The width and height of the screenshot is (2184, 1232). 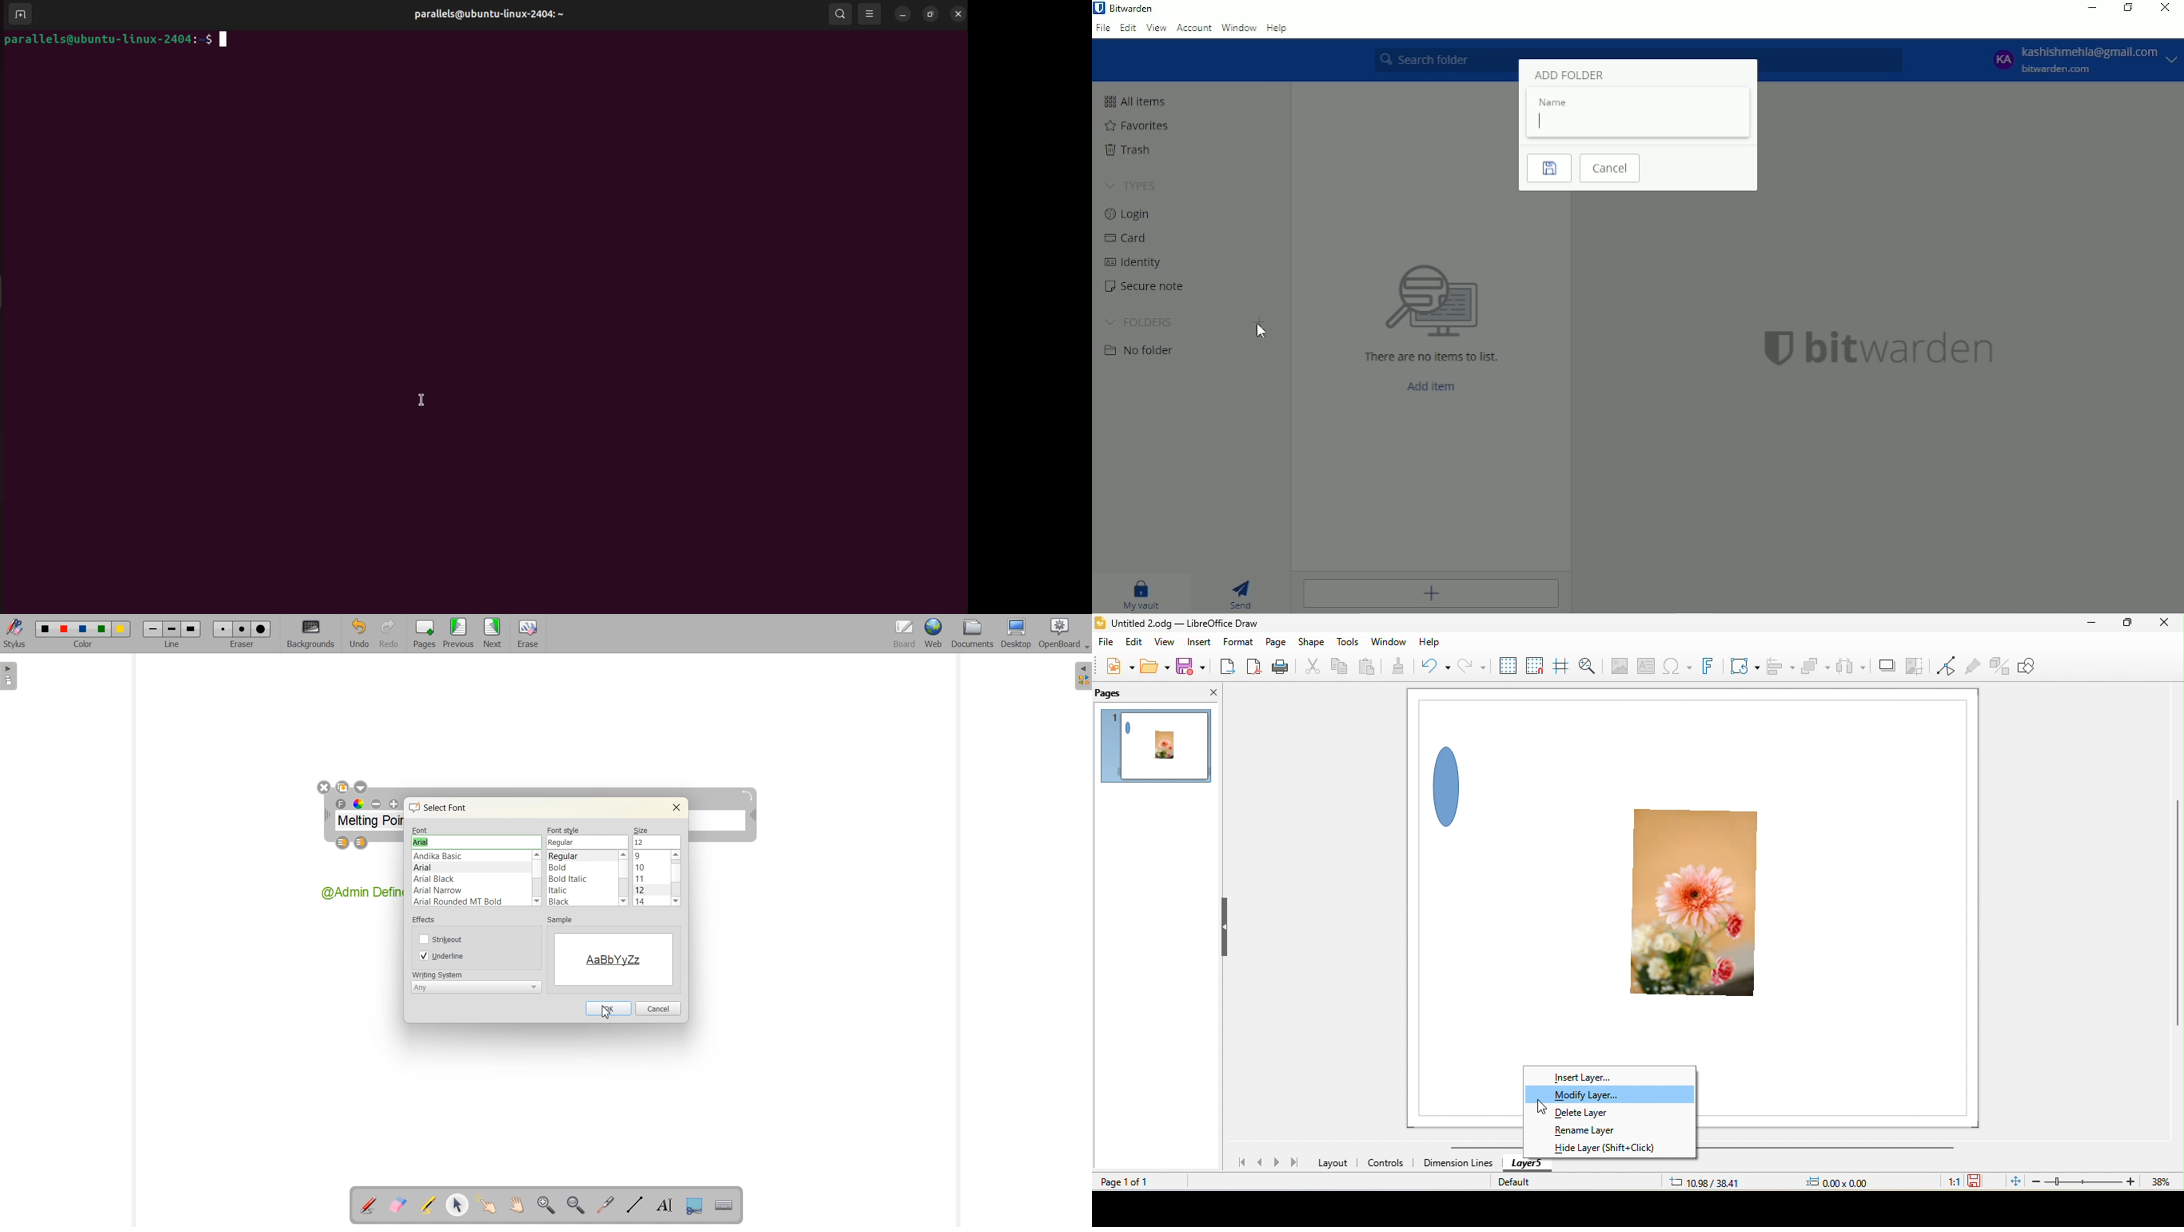 I want to click on toggle extruision, so click(x=2000, y=666).